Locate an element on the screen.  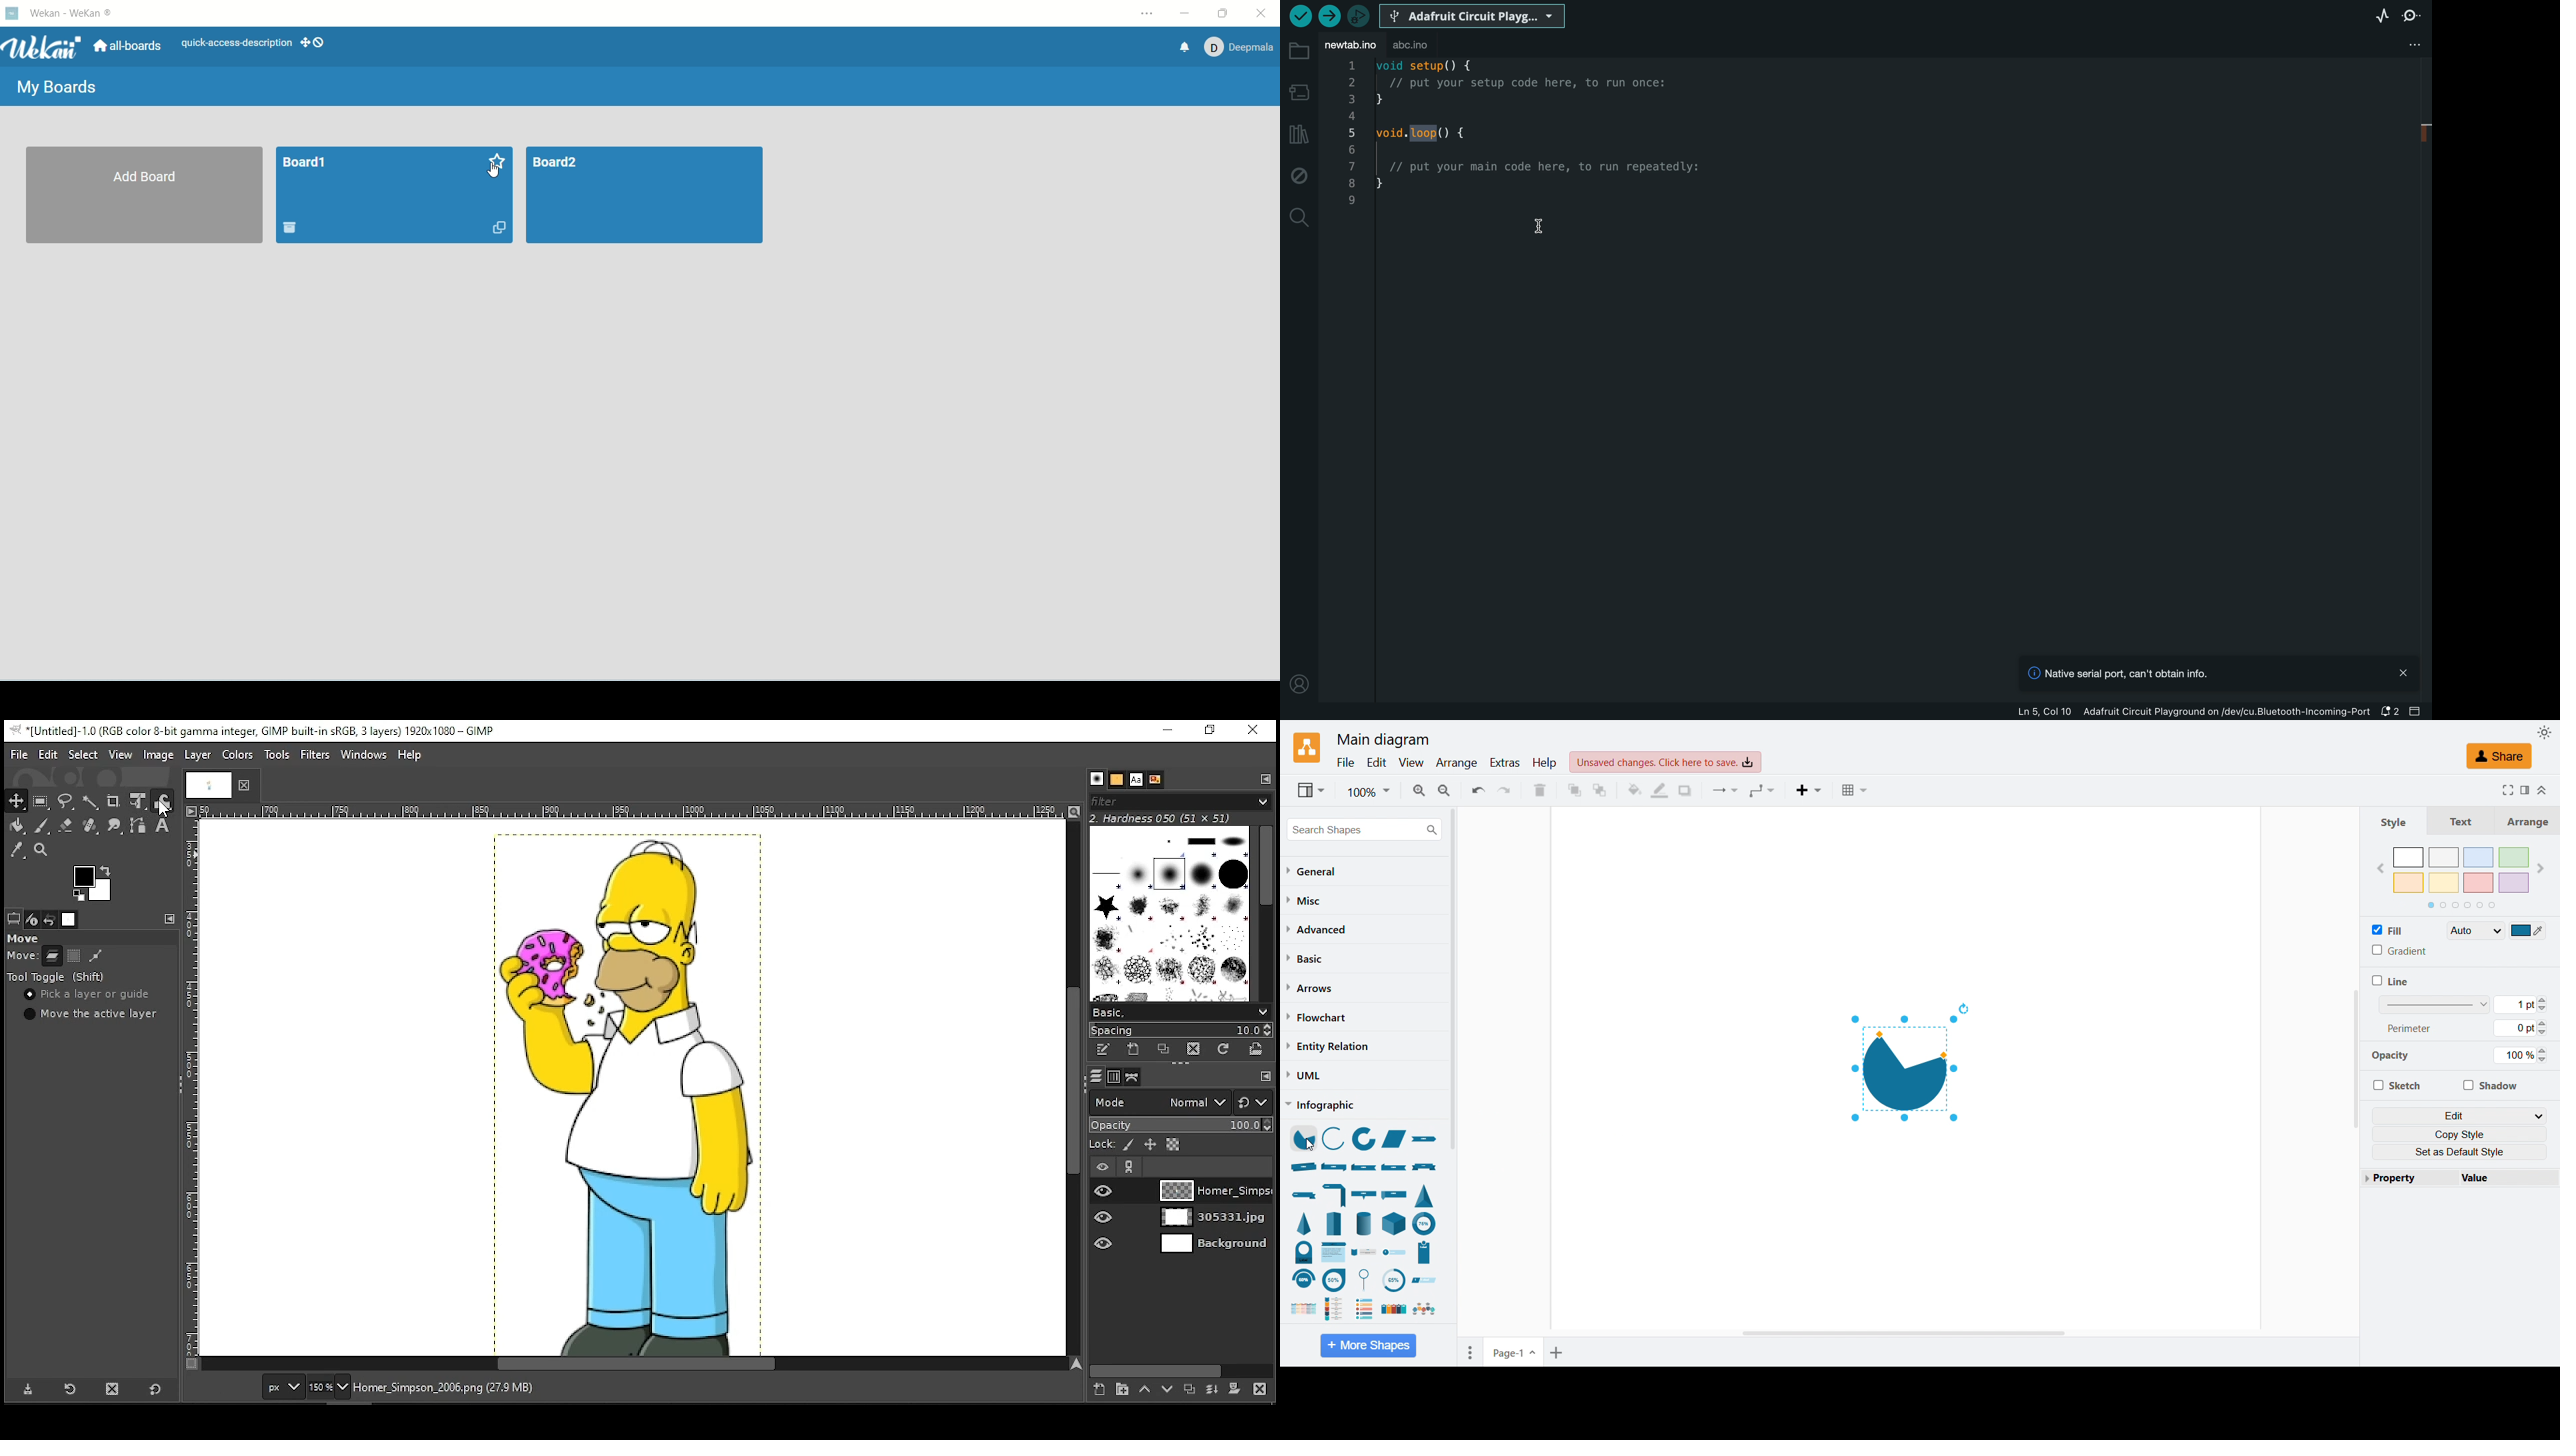
roadmap horizontal is located at coordinates (1423, 1312).